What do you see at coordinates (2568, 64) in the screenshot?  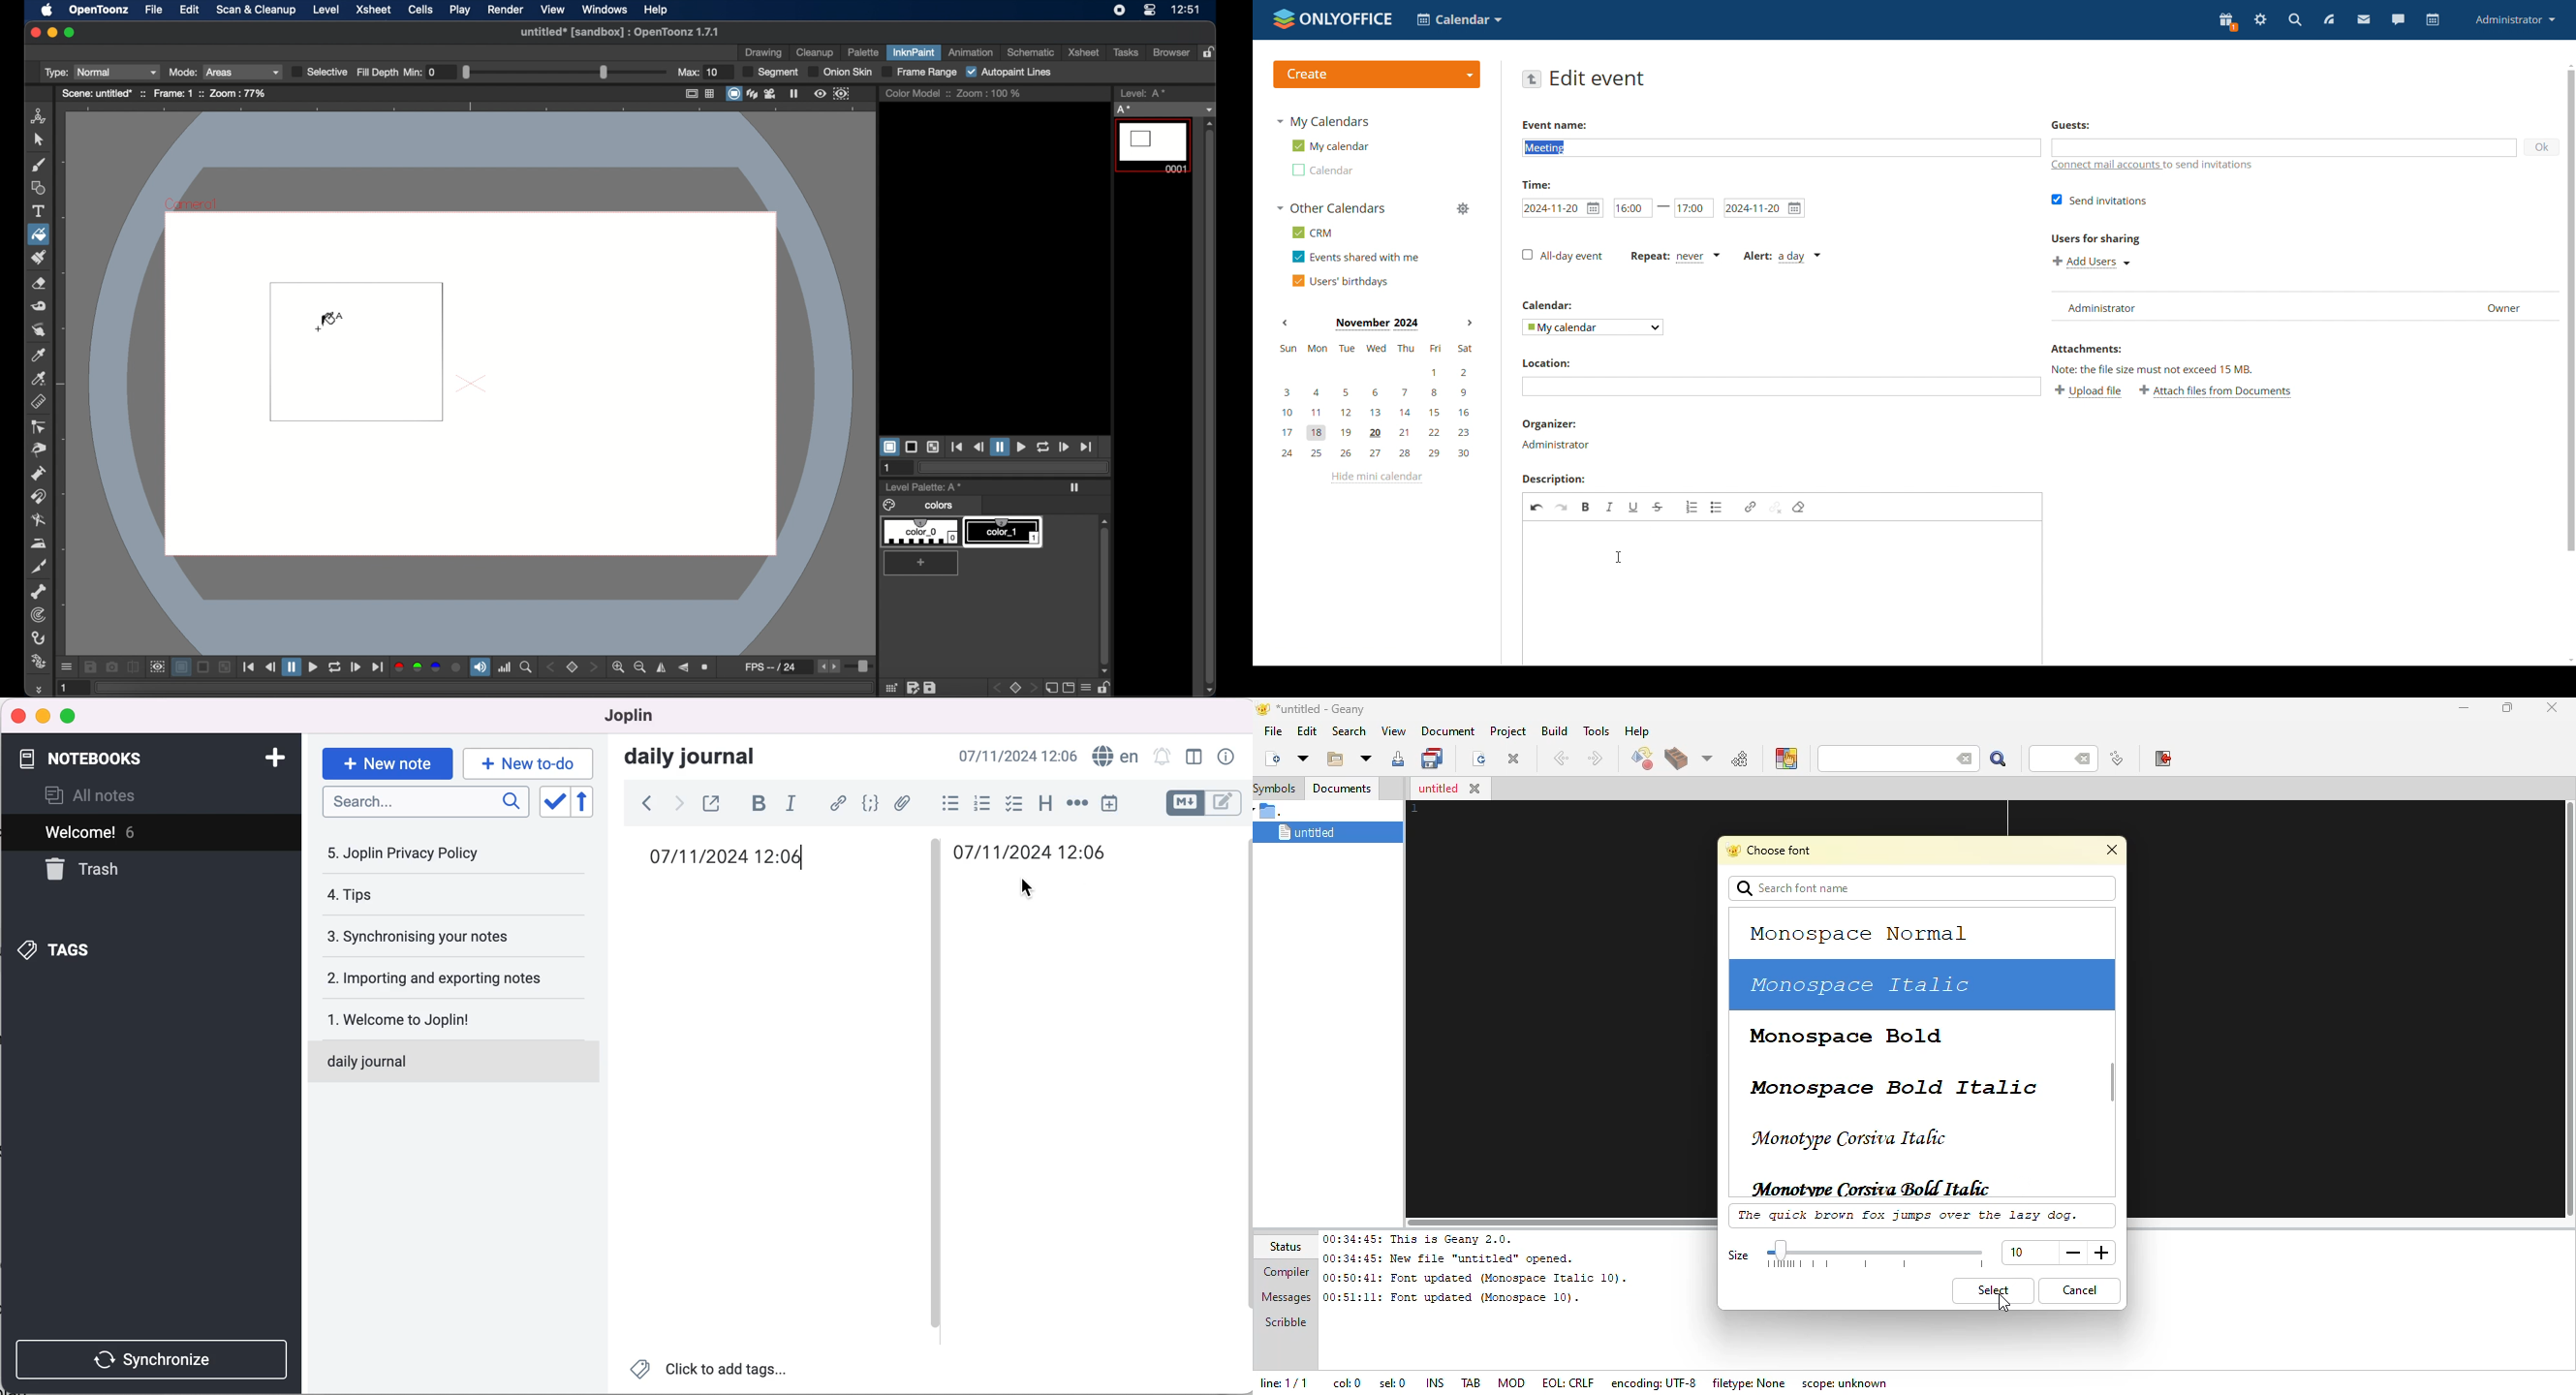 I see `scroll up` at bounding box center [2568, 64].